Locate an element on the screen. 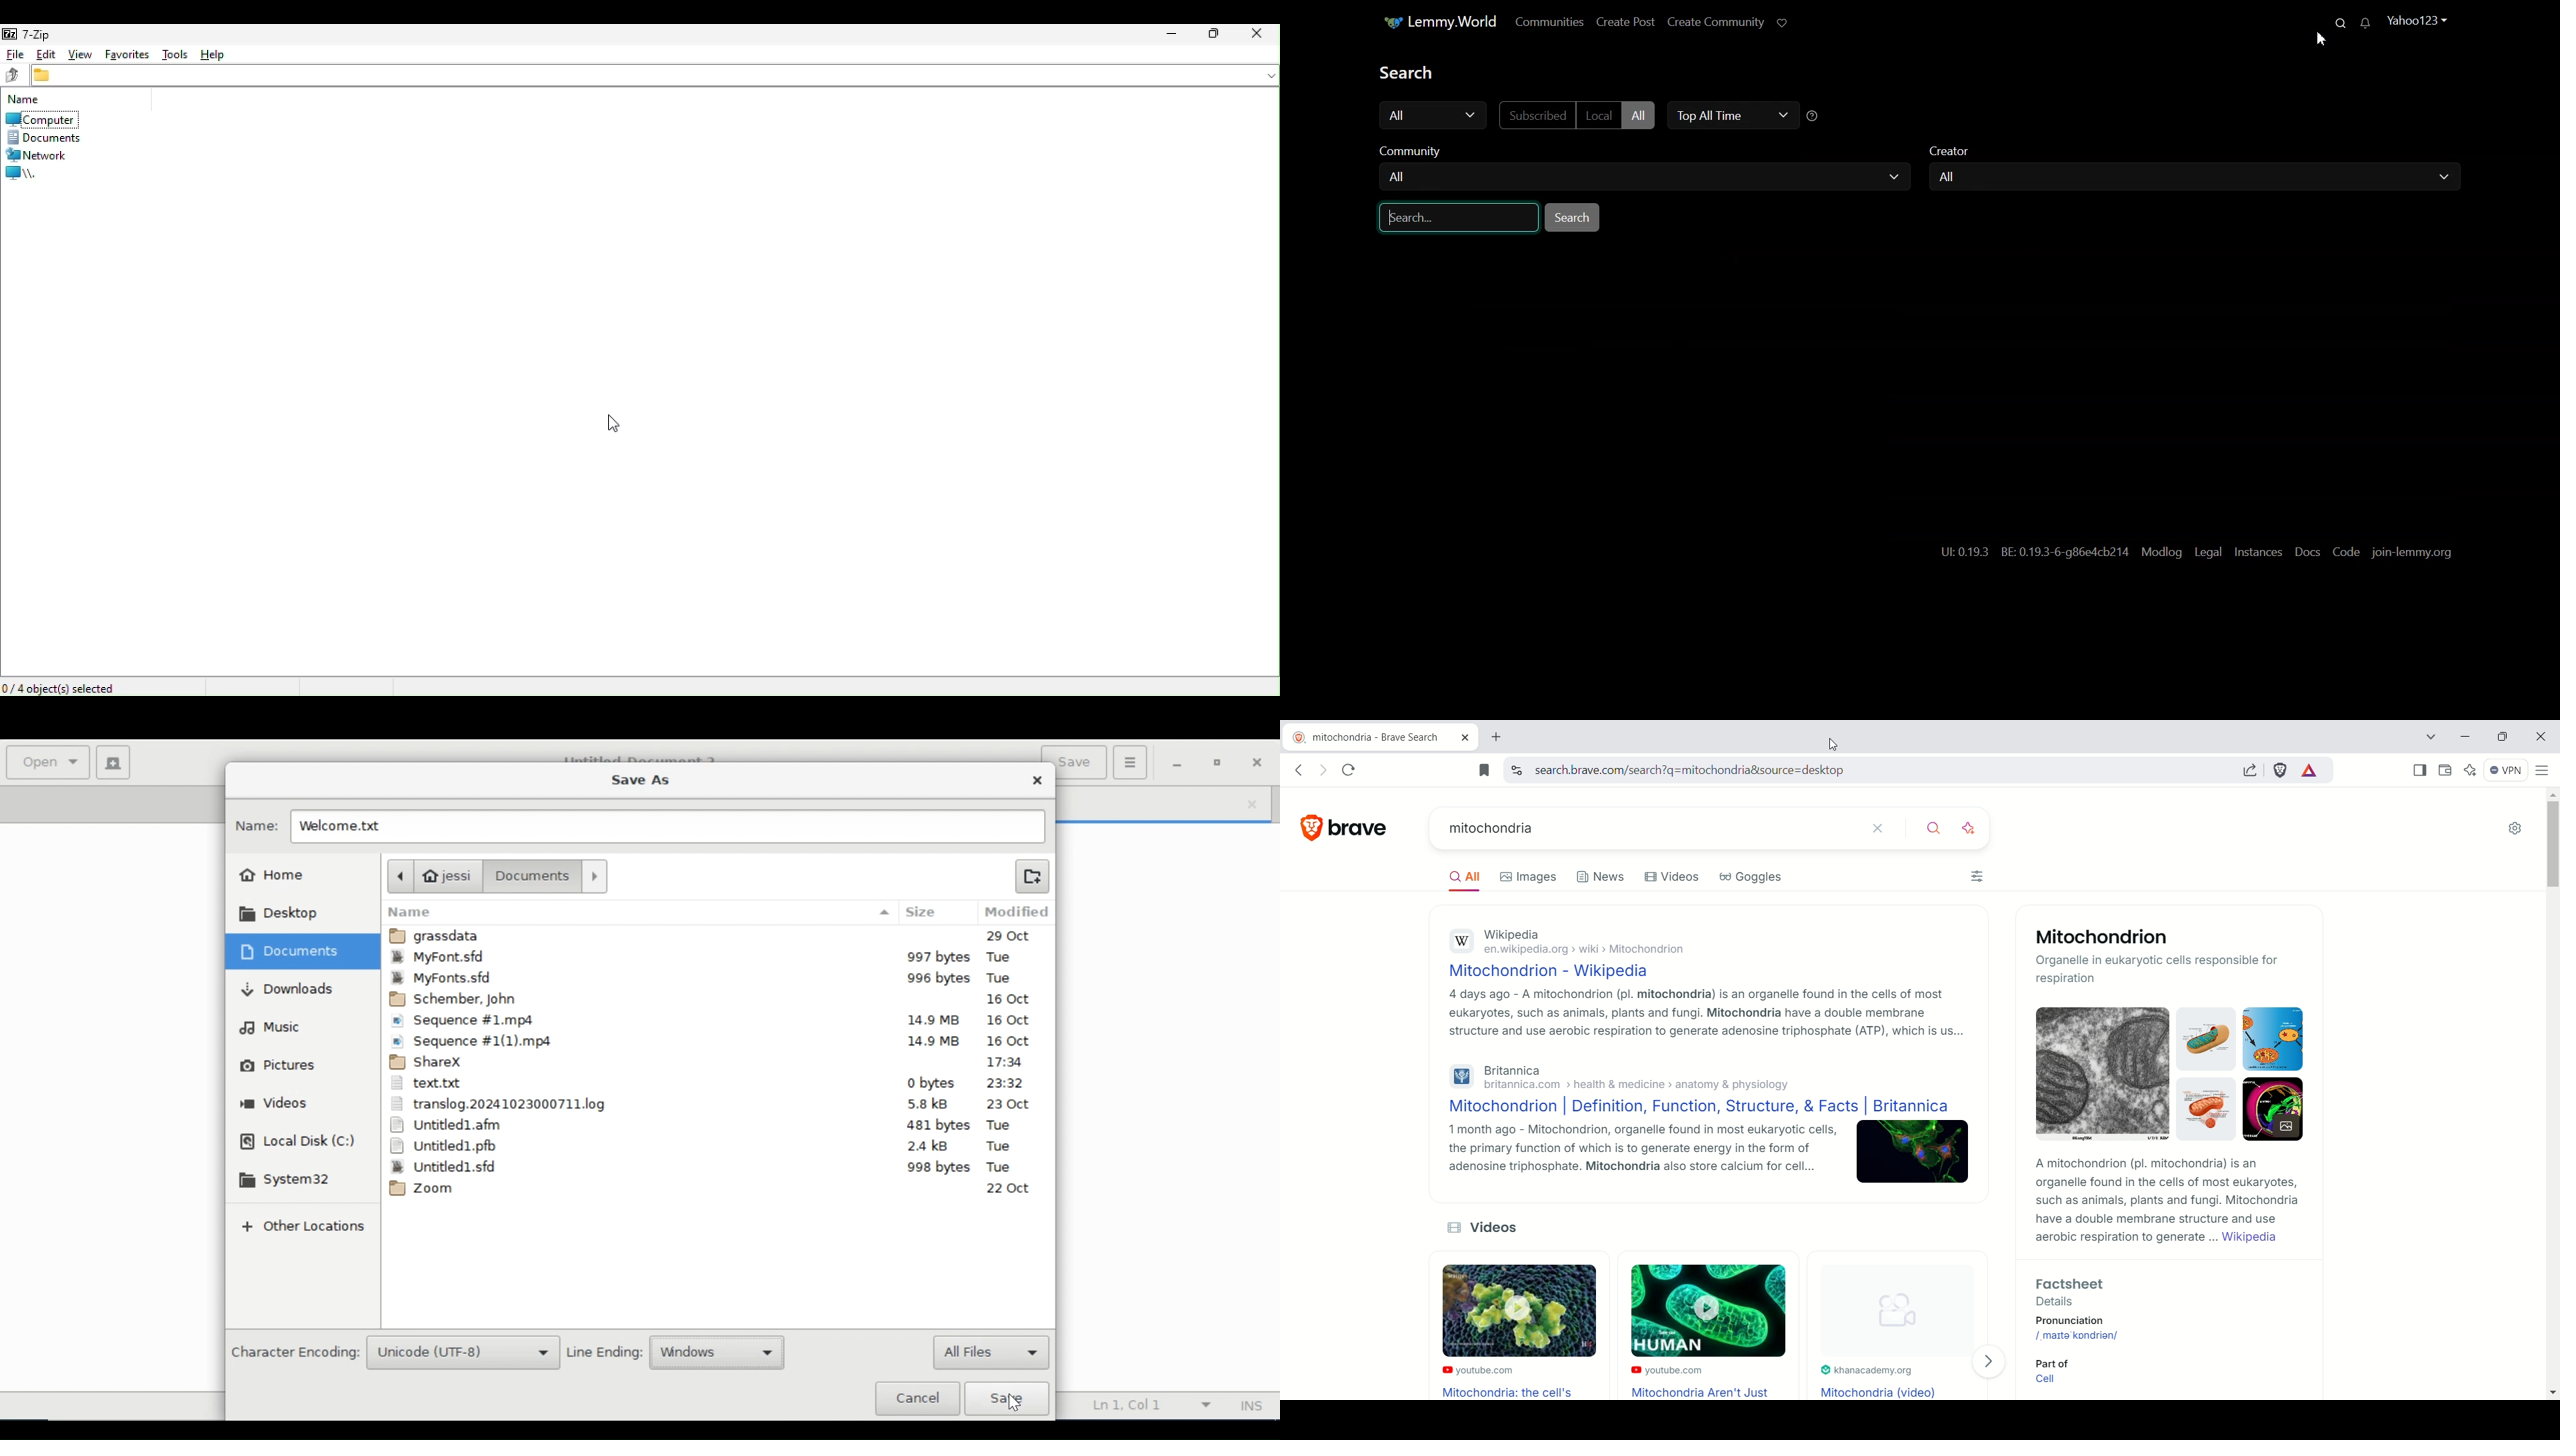 This screenshot has height=1456, width=2576. reload is located at coordinates (1350, 769).